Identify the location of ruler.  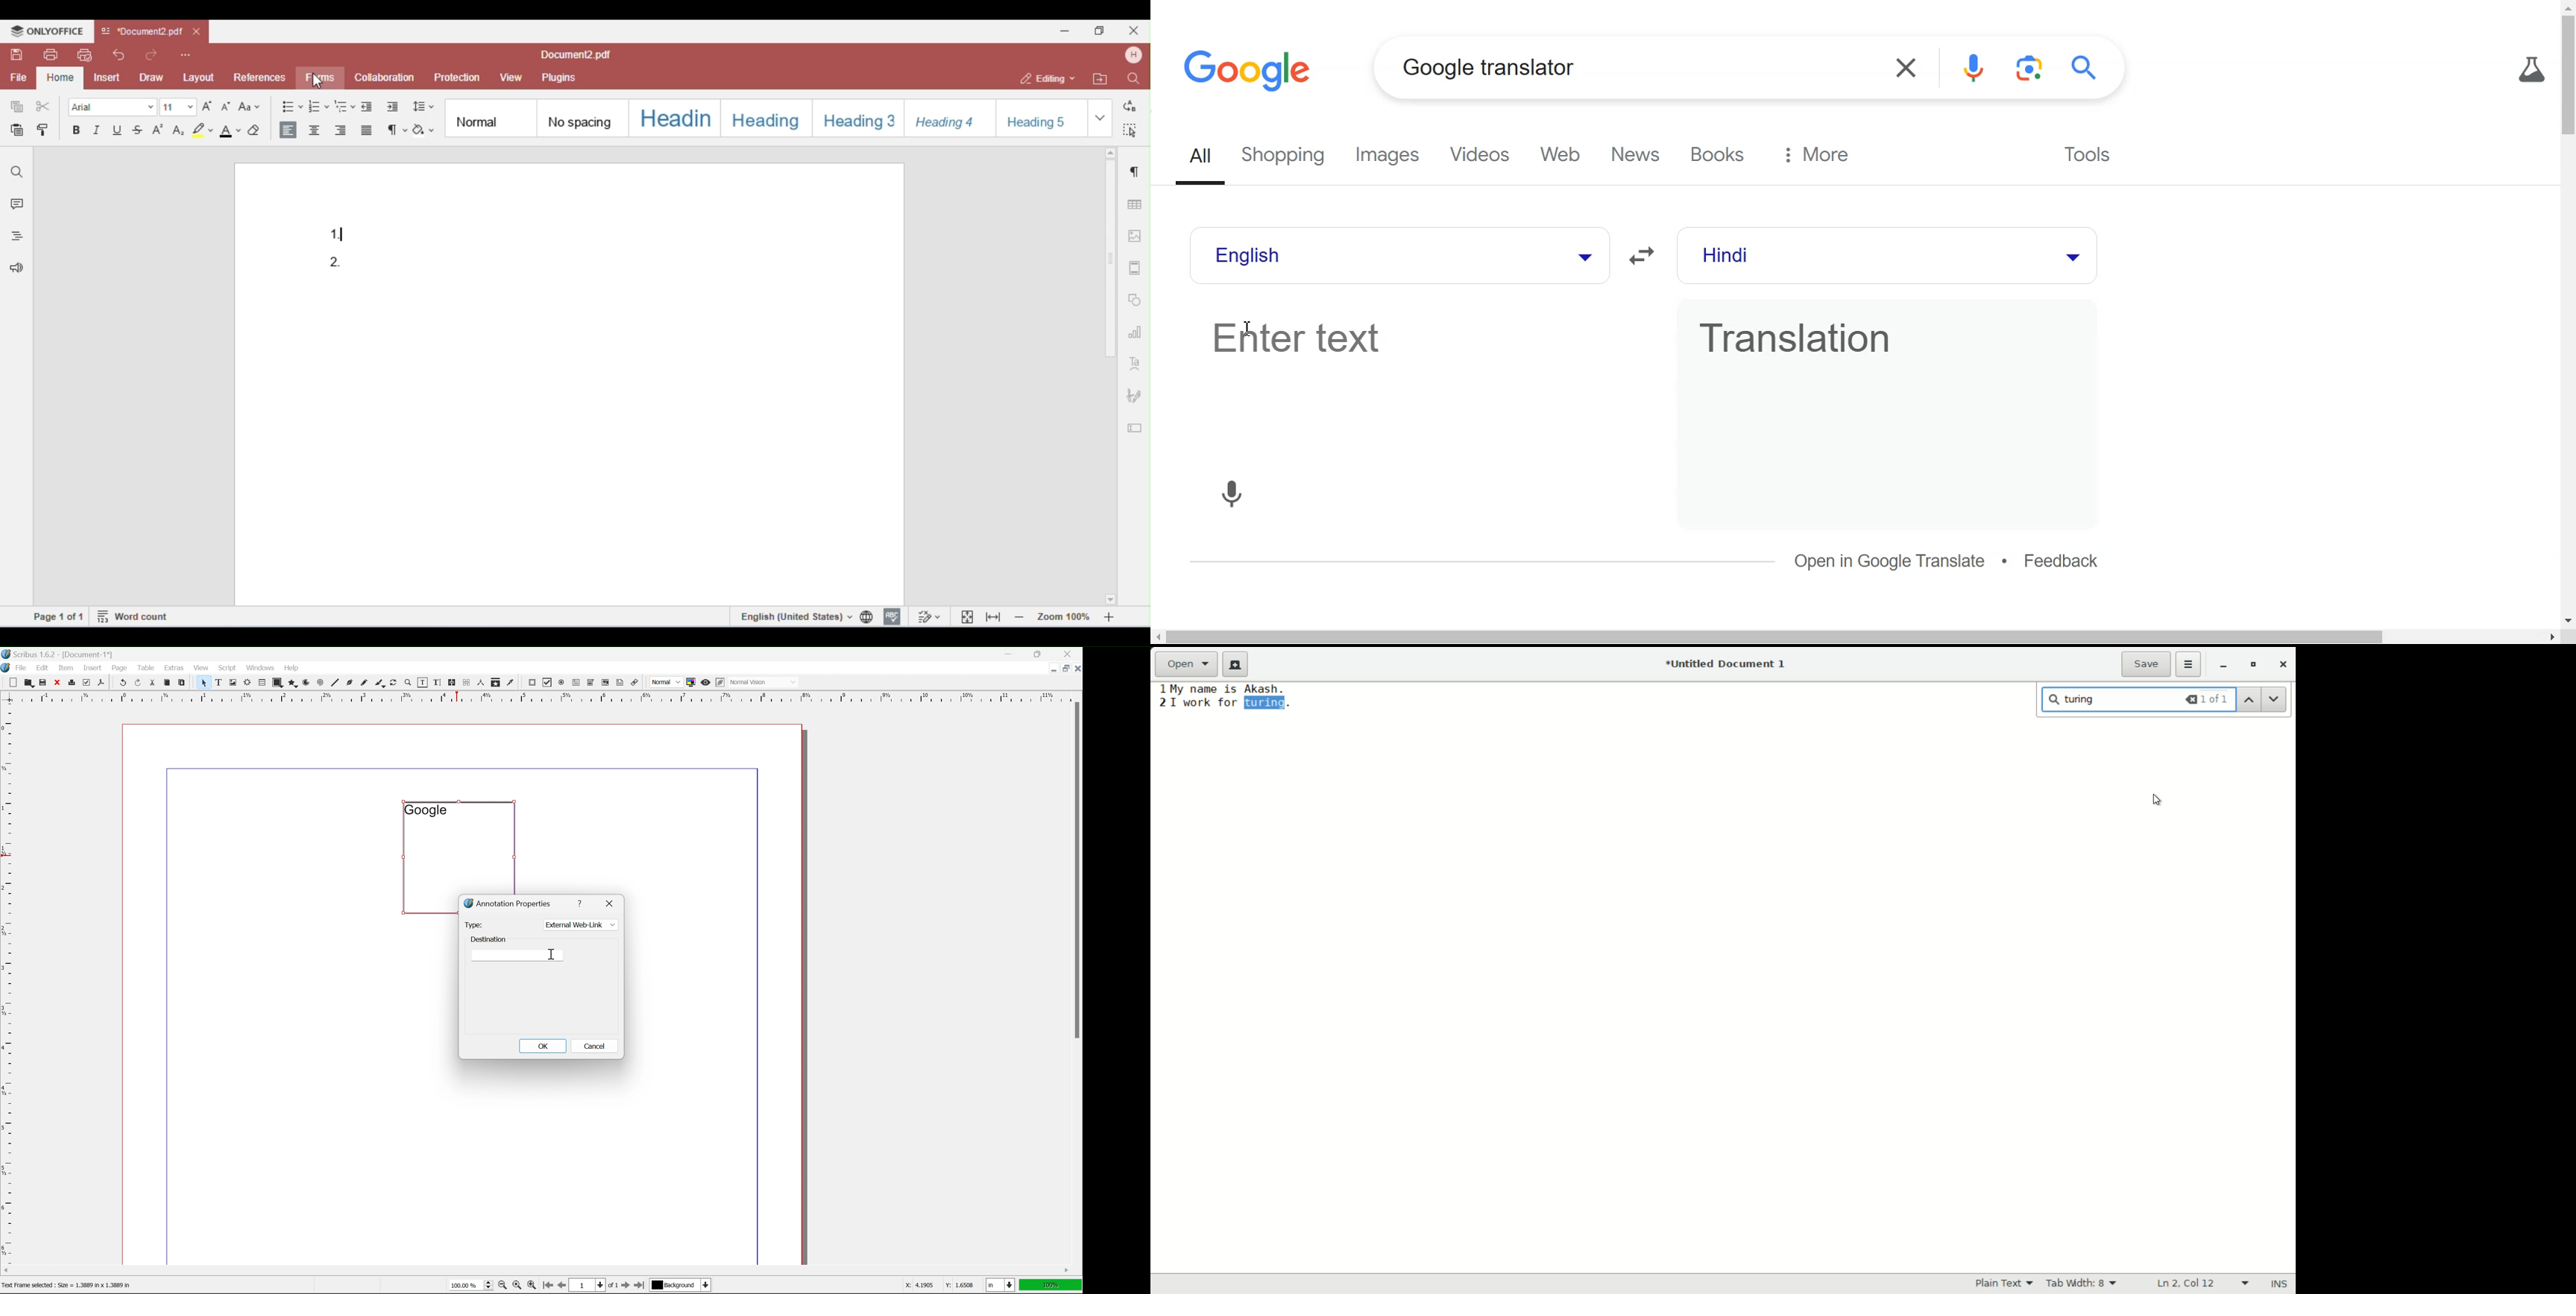
(8, 982).